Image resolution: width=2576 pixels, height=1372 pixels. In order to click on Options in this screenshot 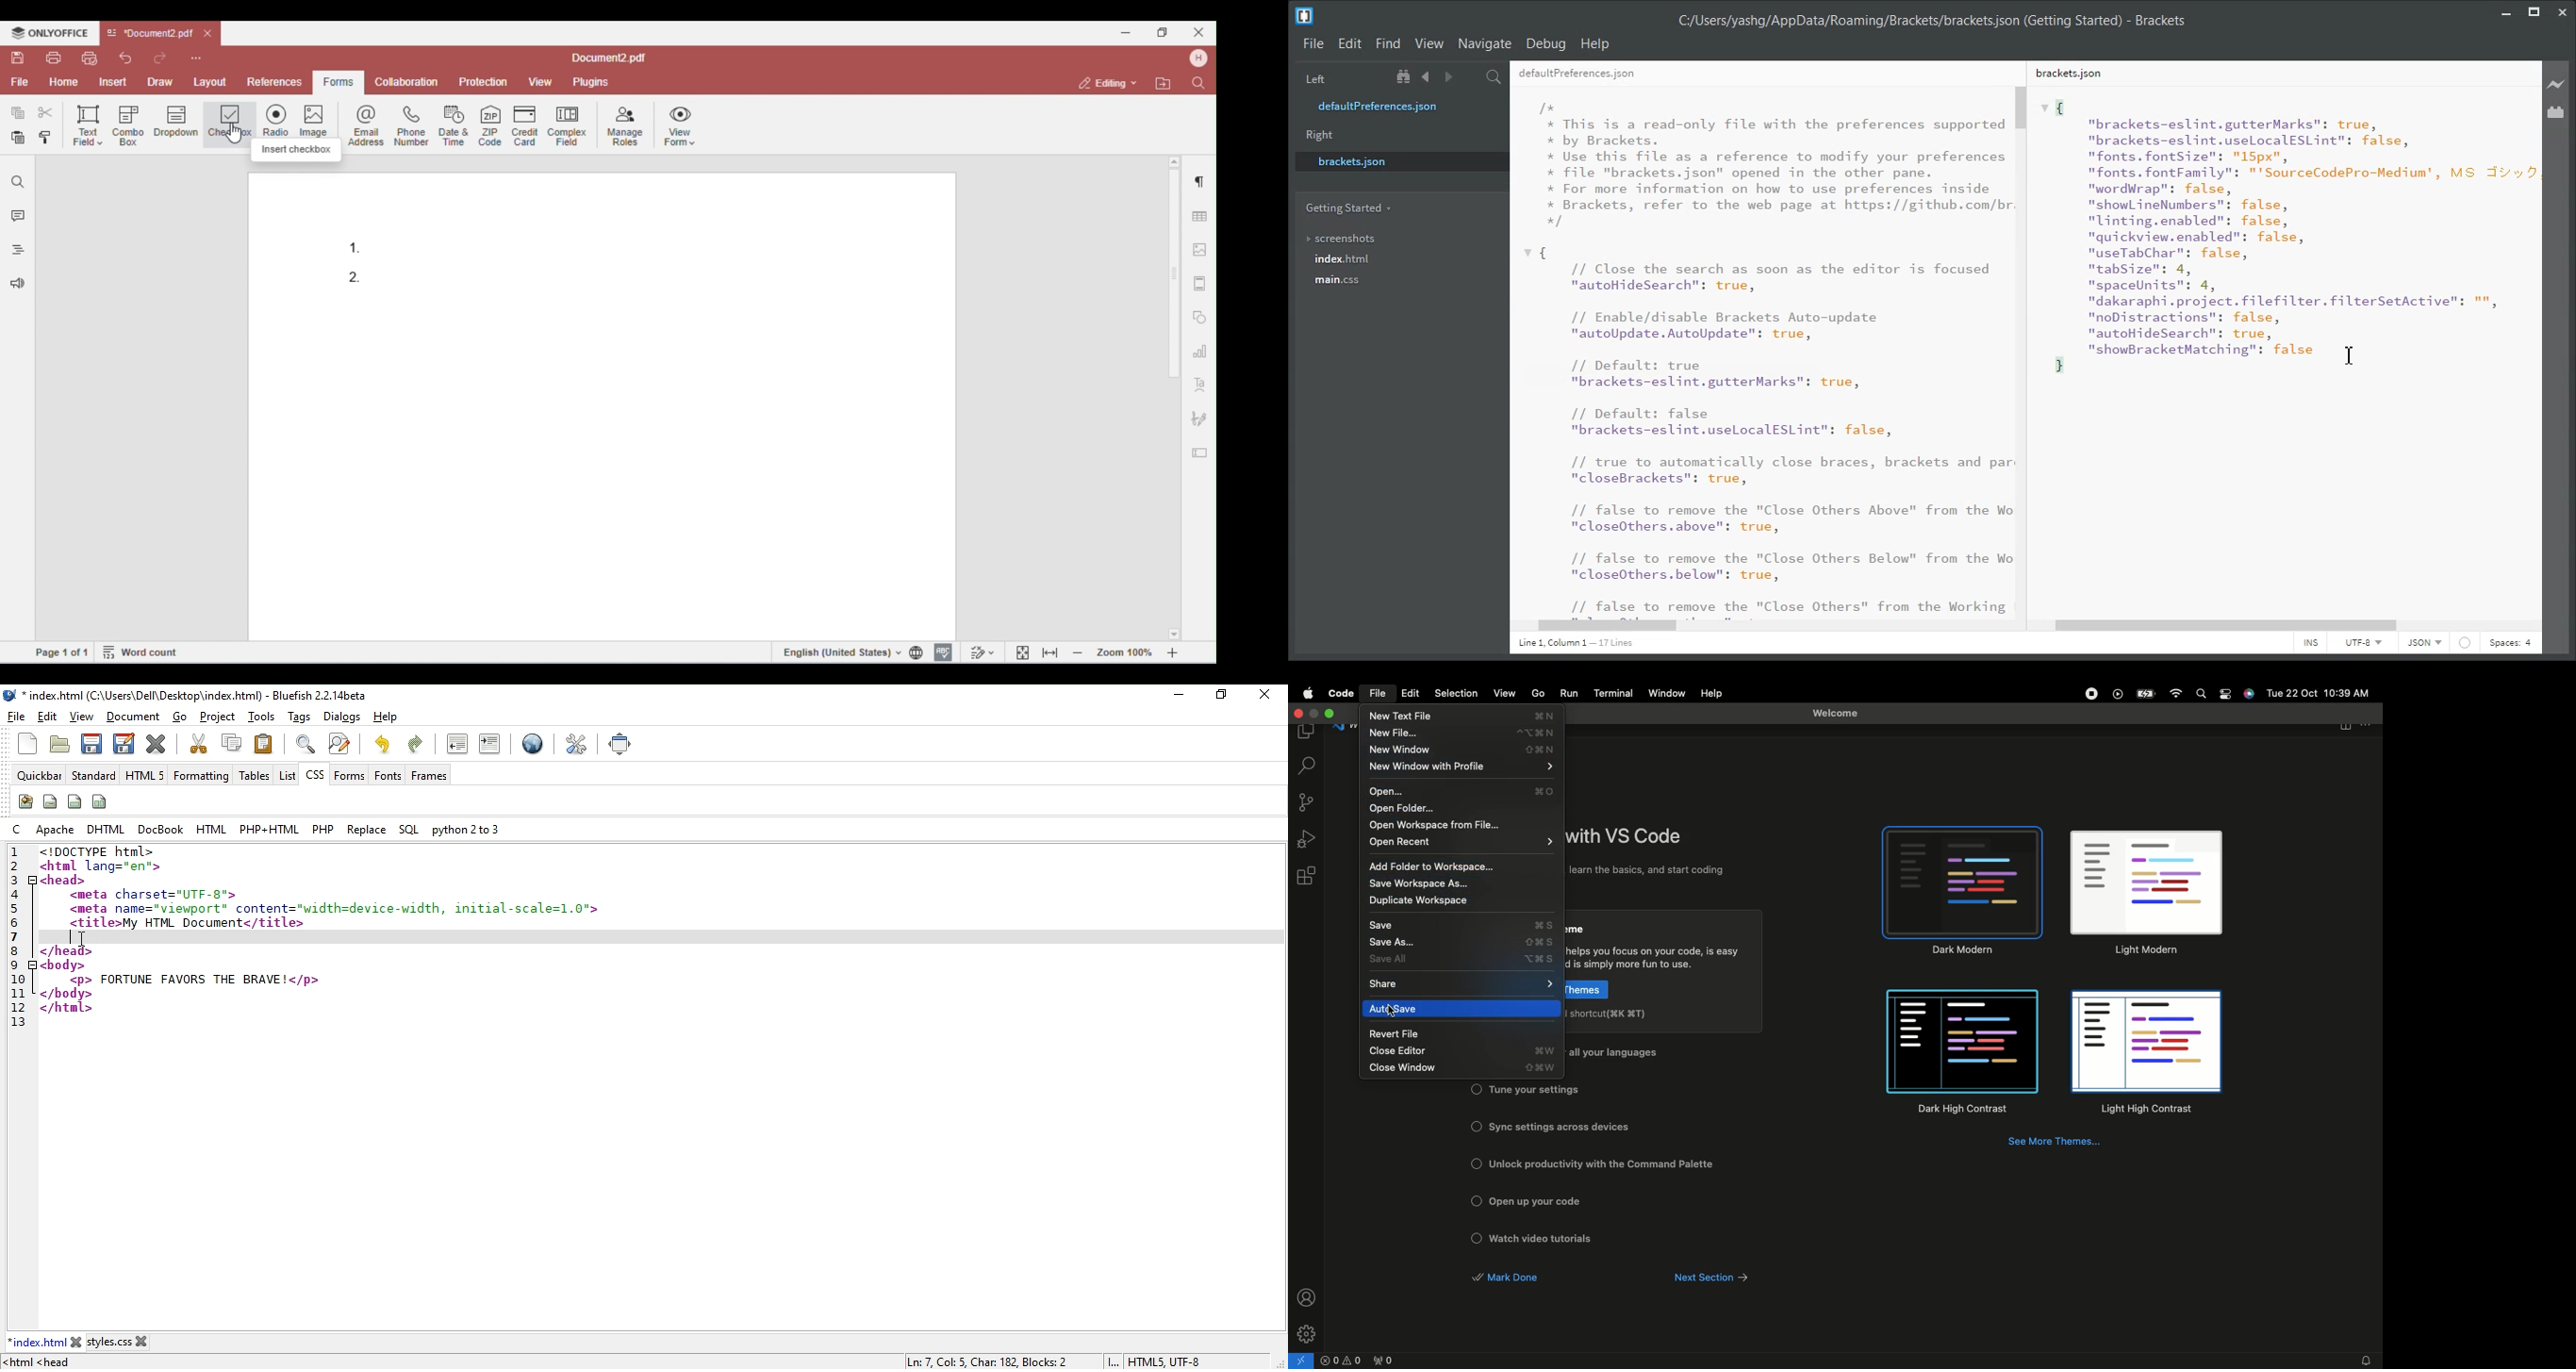, I will do `click(2227, 695)`.